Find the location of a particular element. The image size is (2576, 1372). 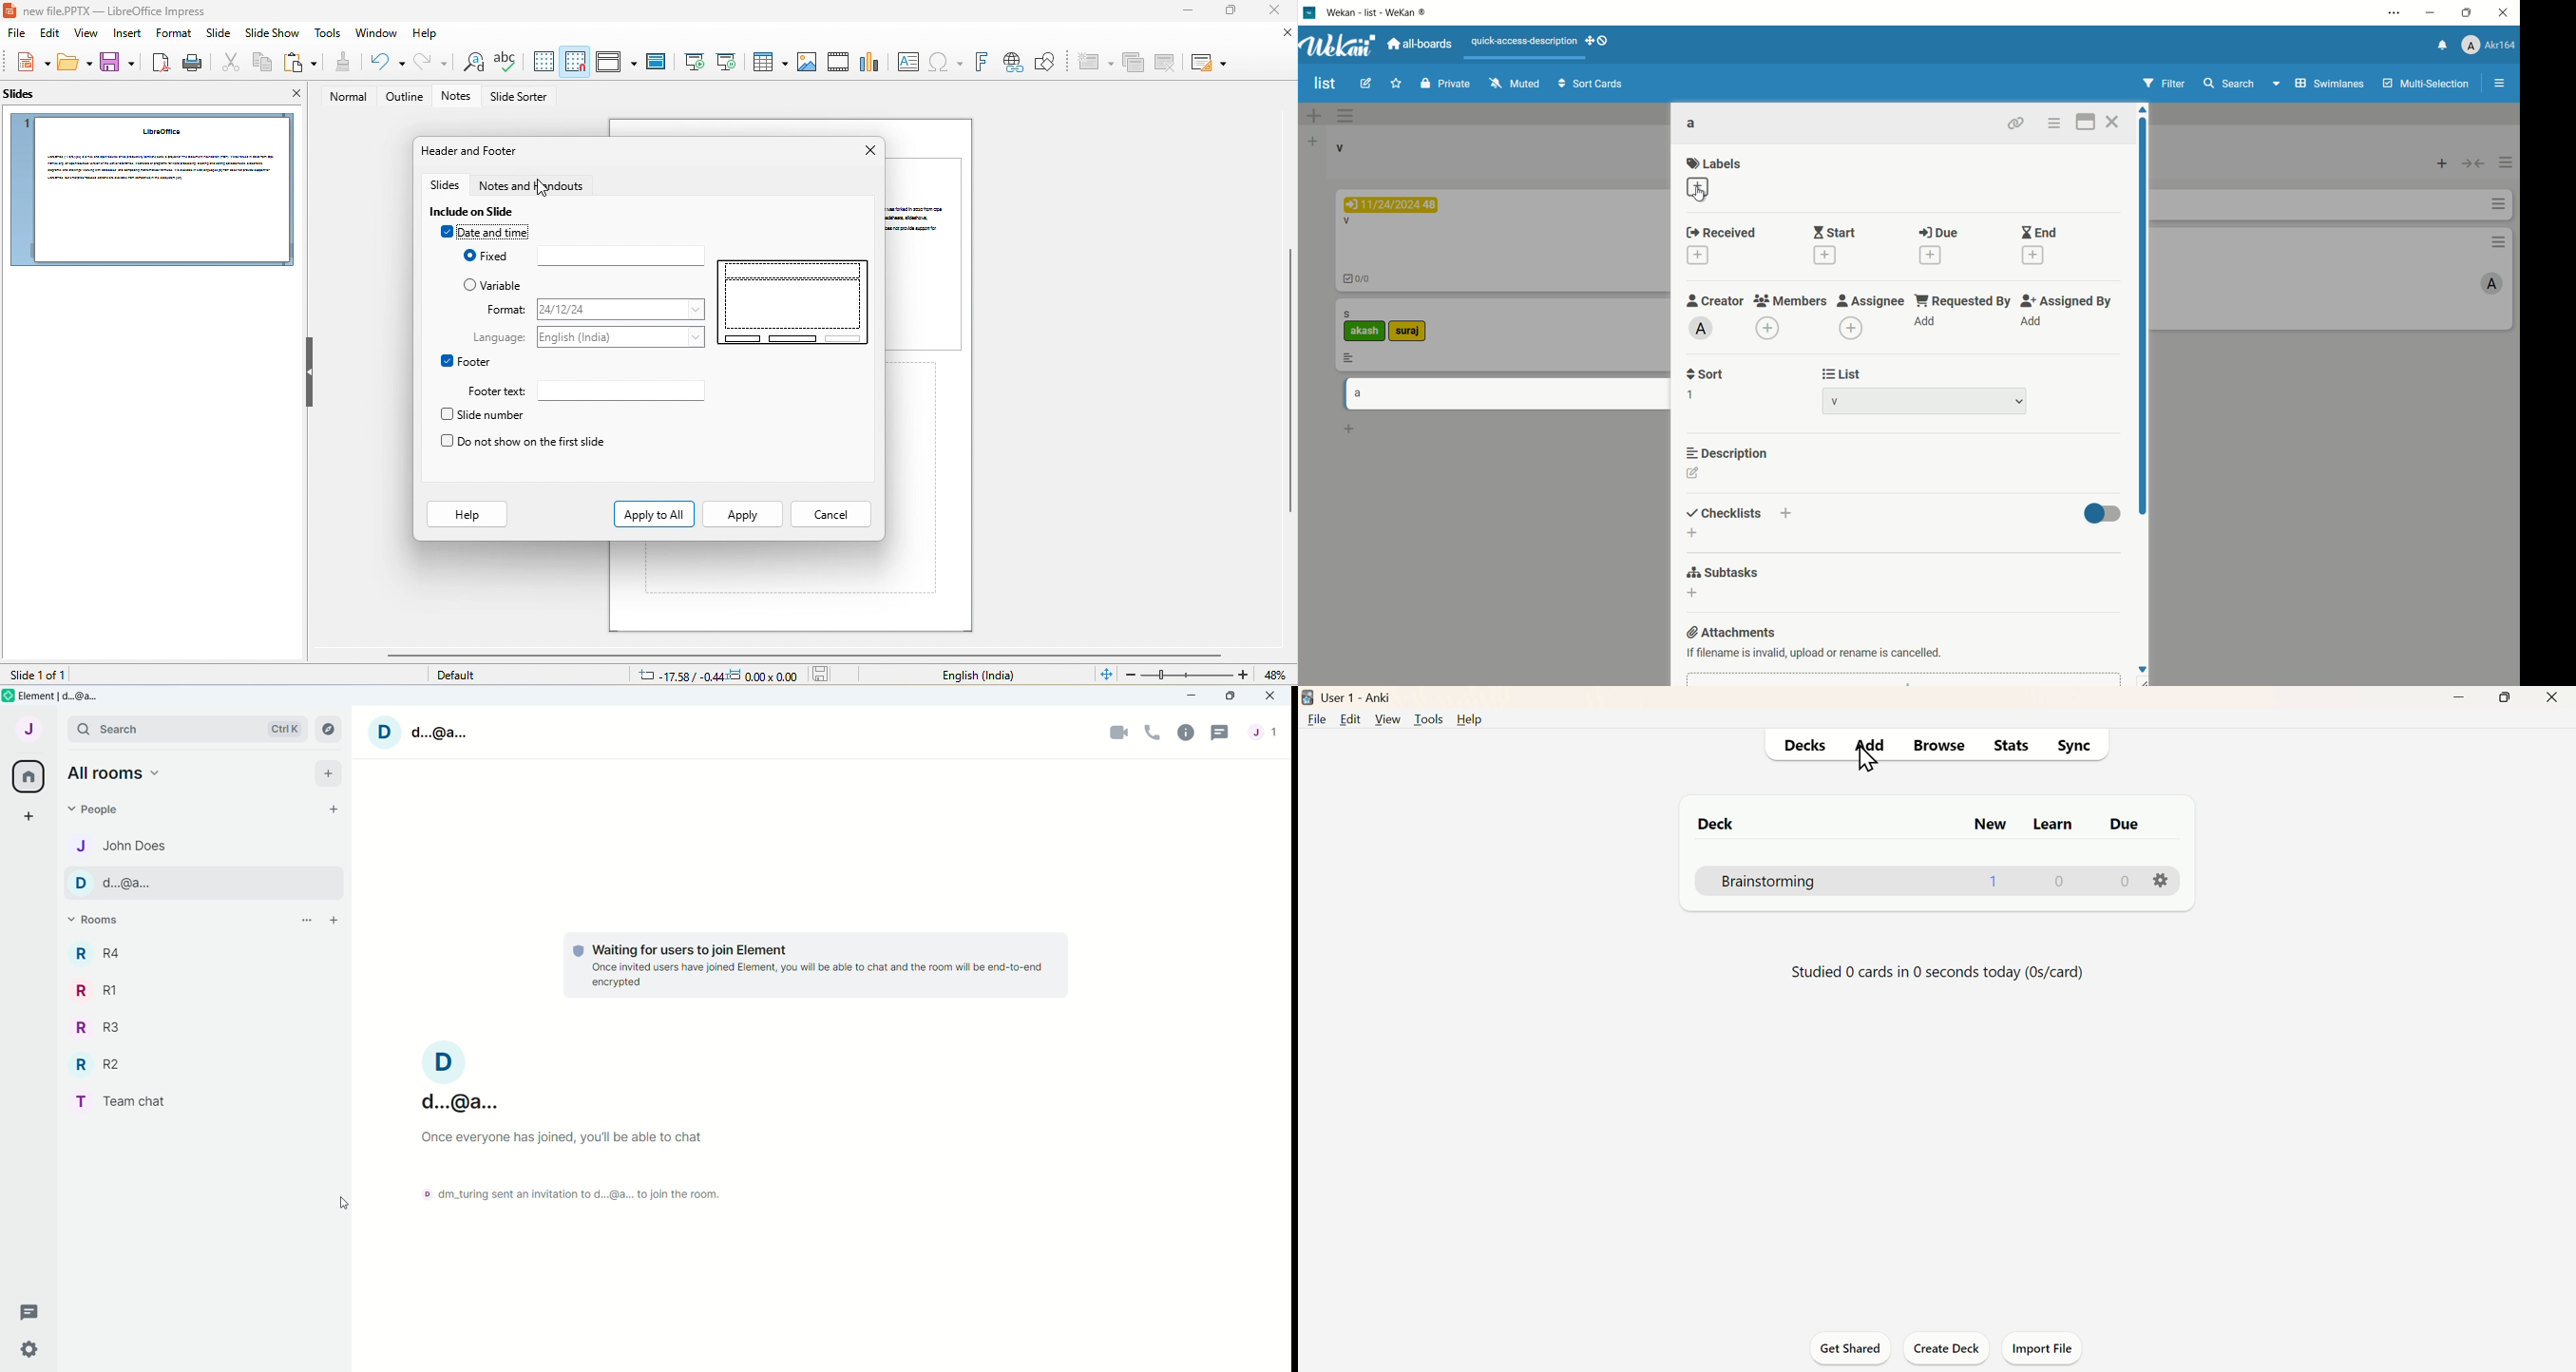

Explore Rooms is located at coordinates (333, 730).